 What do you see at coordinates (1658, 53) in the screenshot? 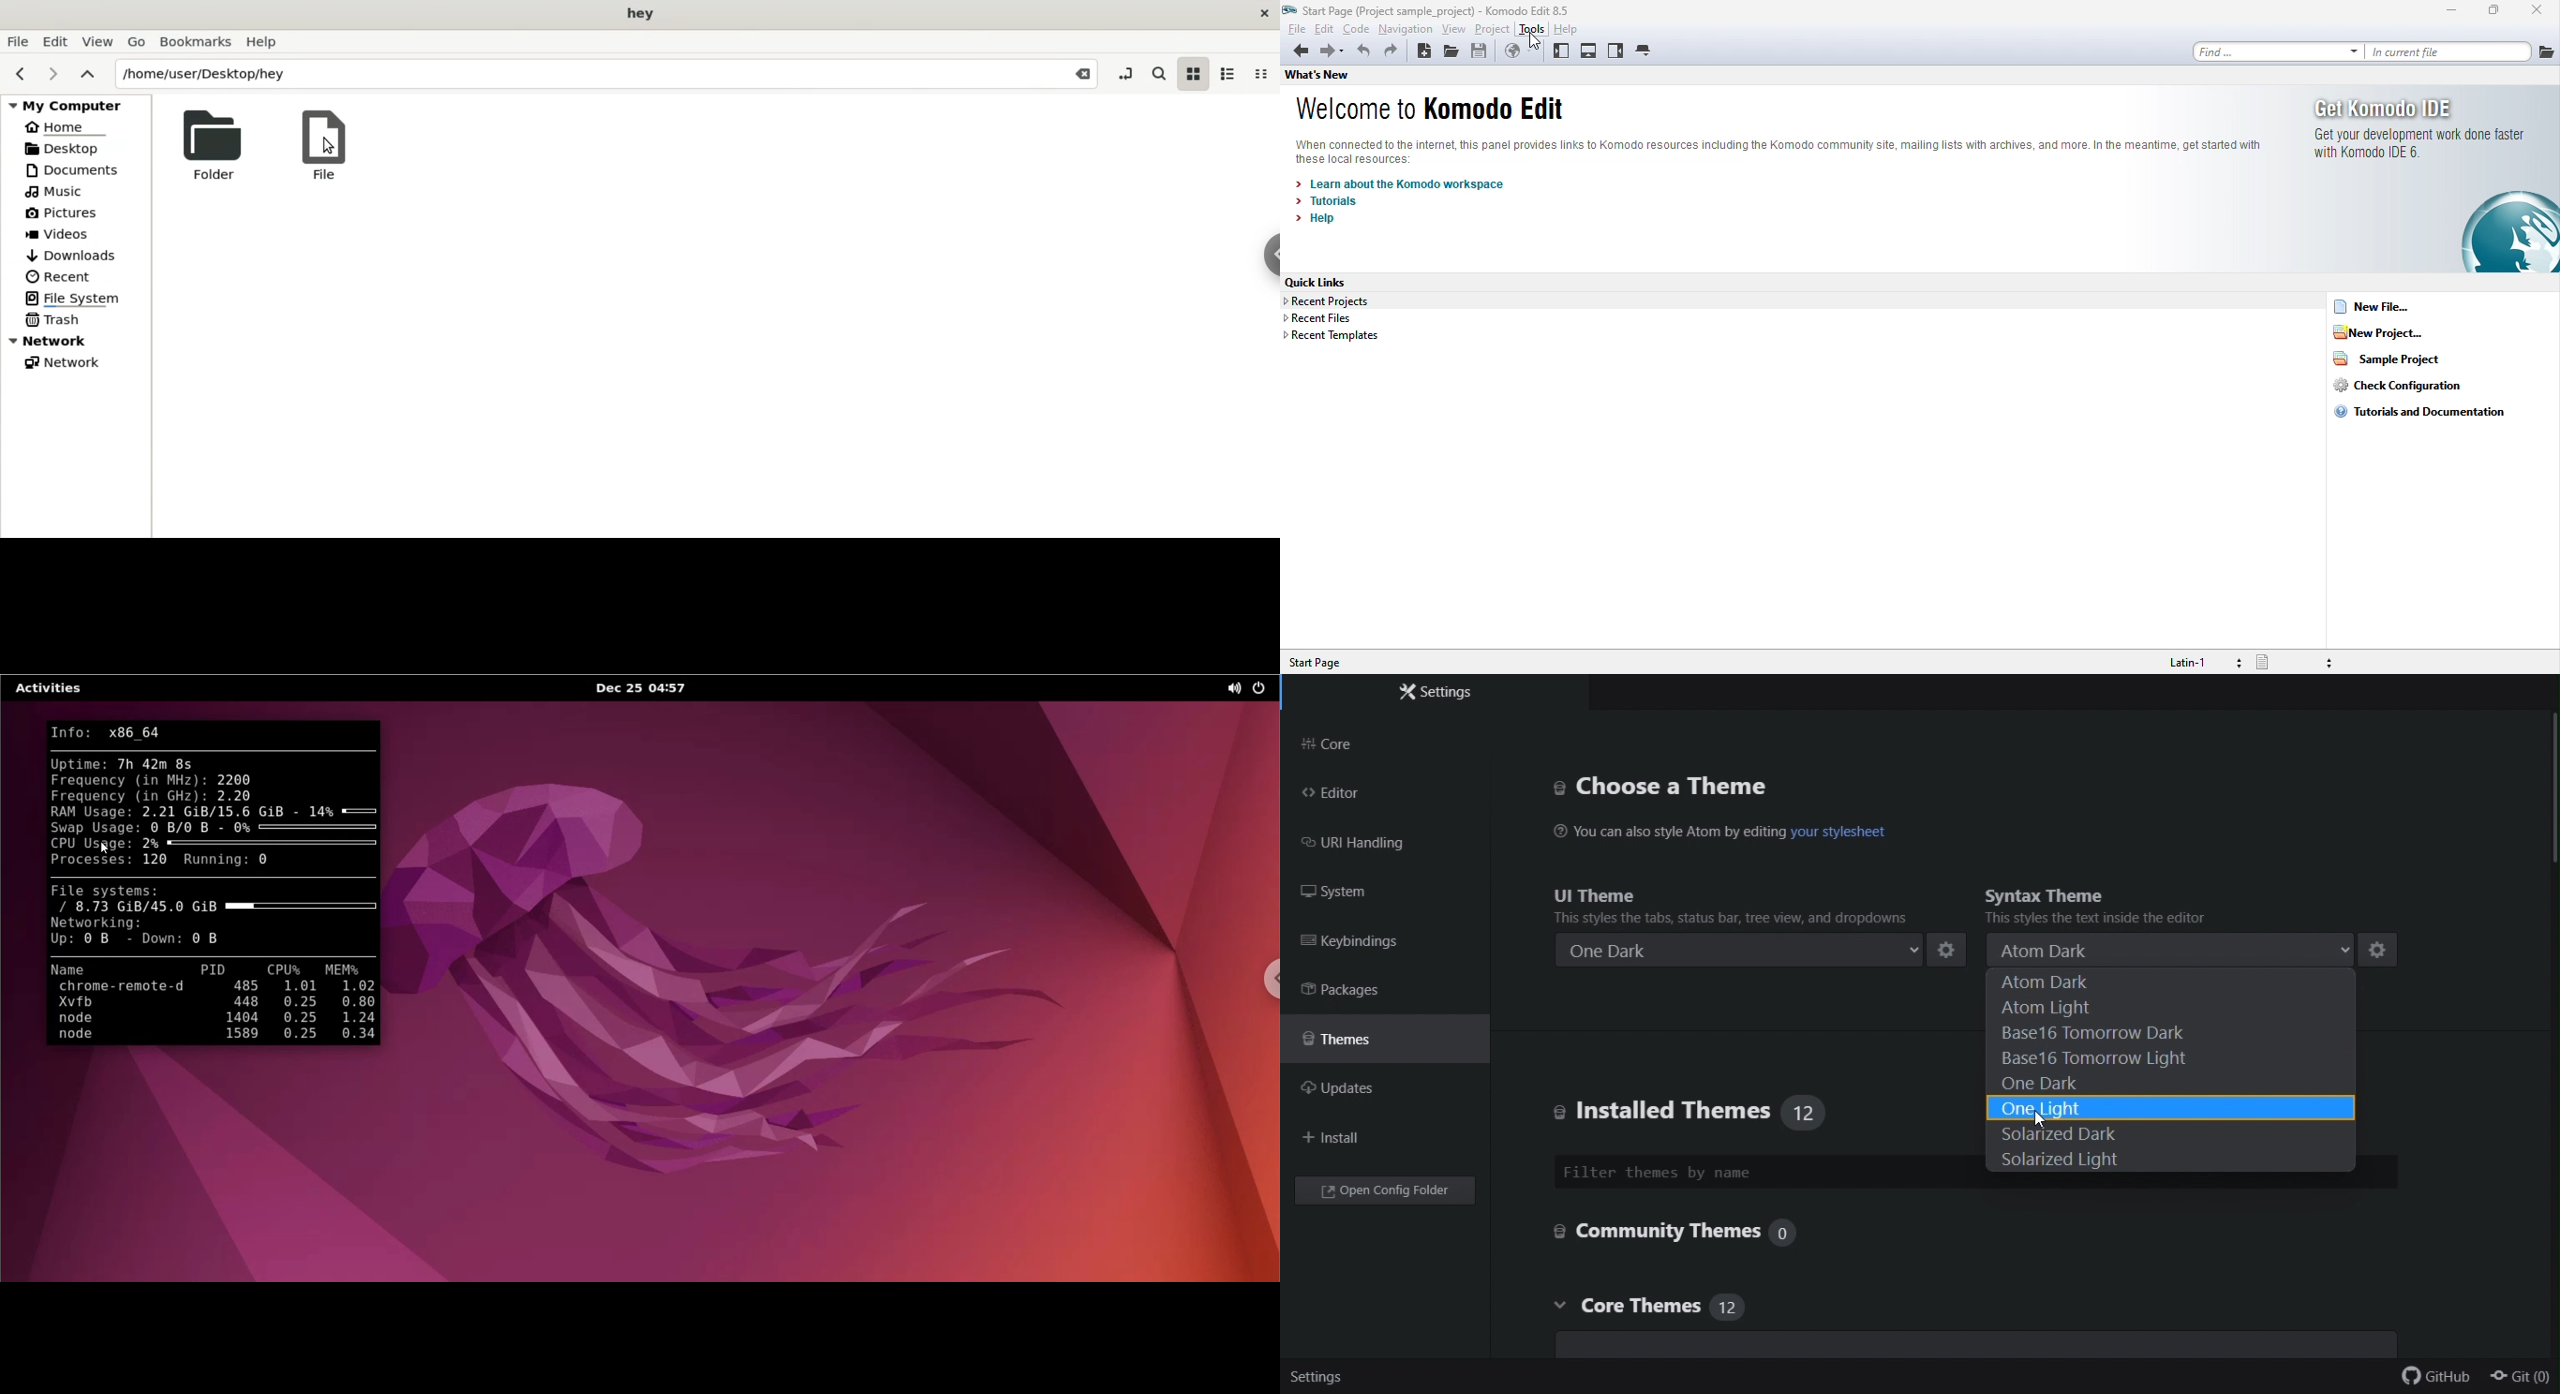
I see `tab` at bounding box center [1658, 53].